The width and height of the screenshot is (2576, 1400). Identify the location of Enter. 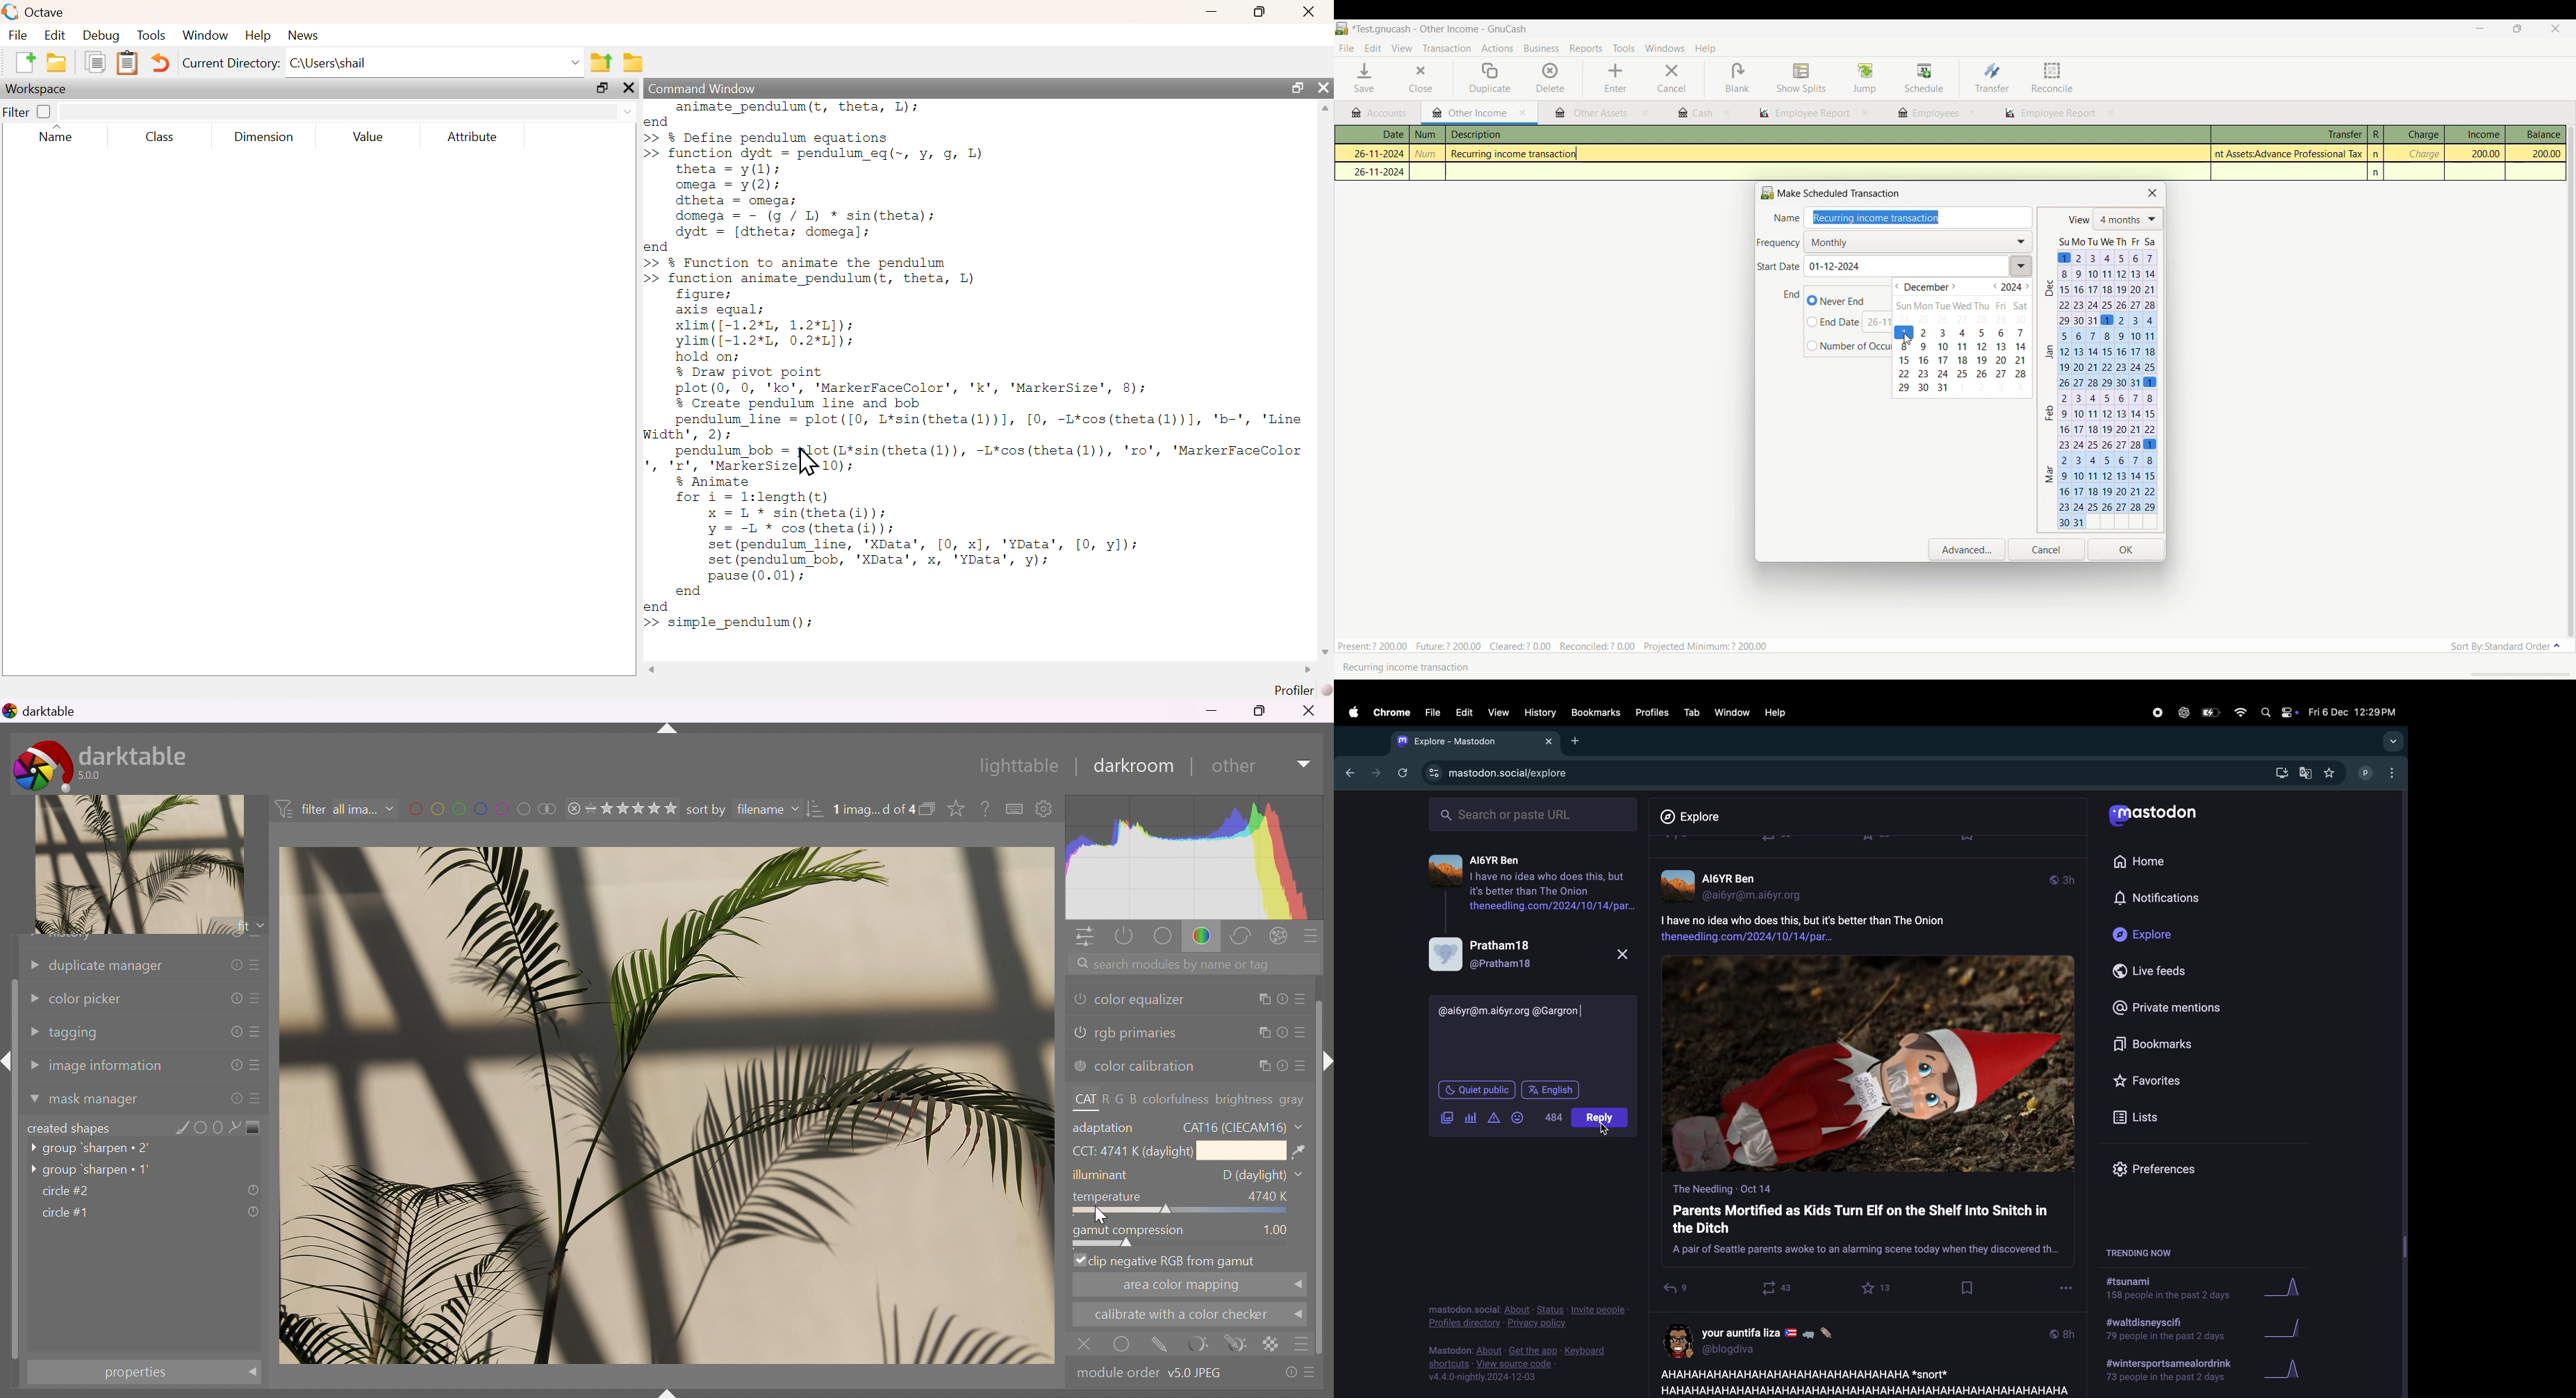
(1615, 78).